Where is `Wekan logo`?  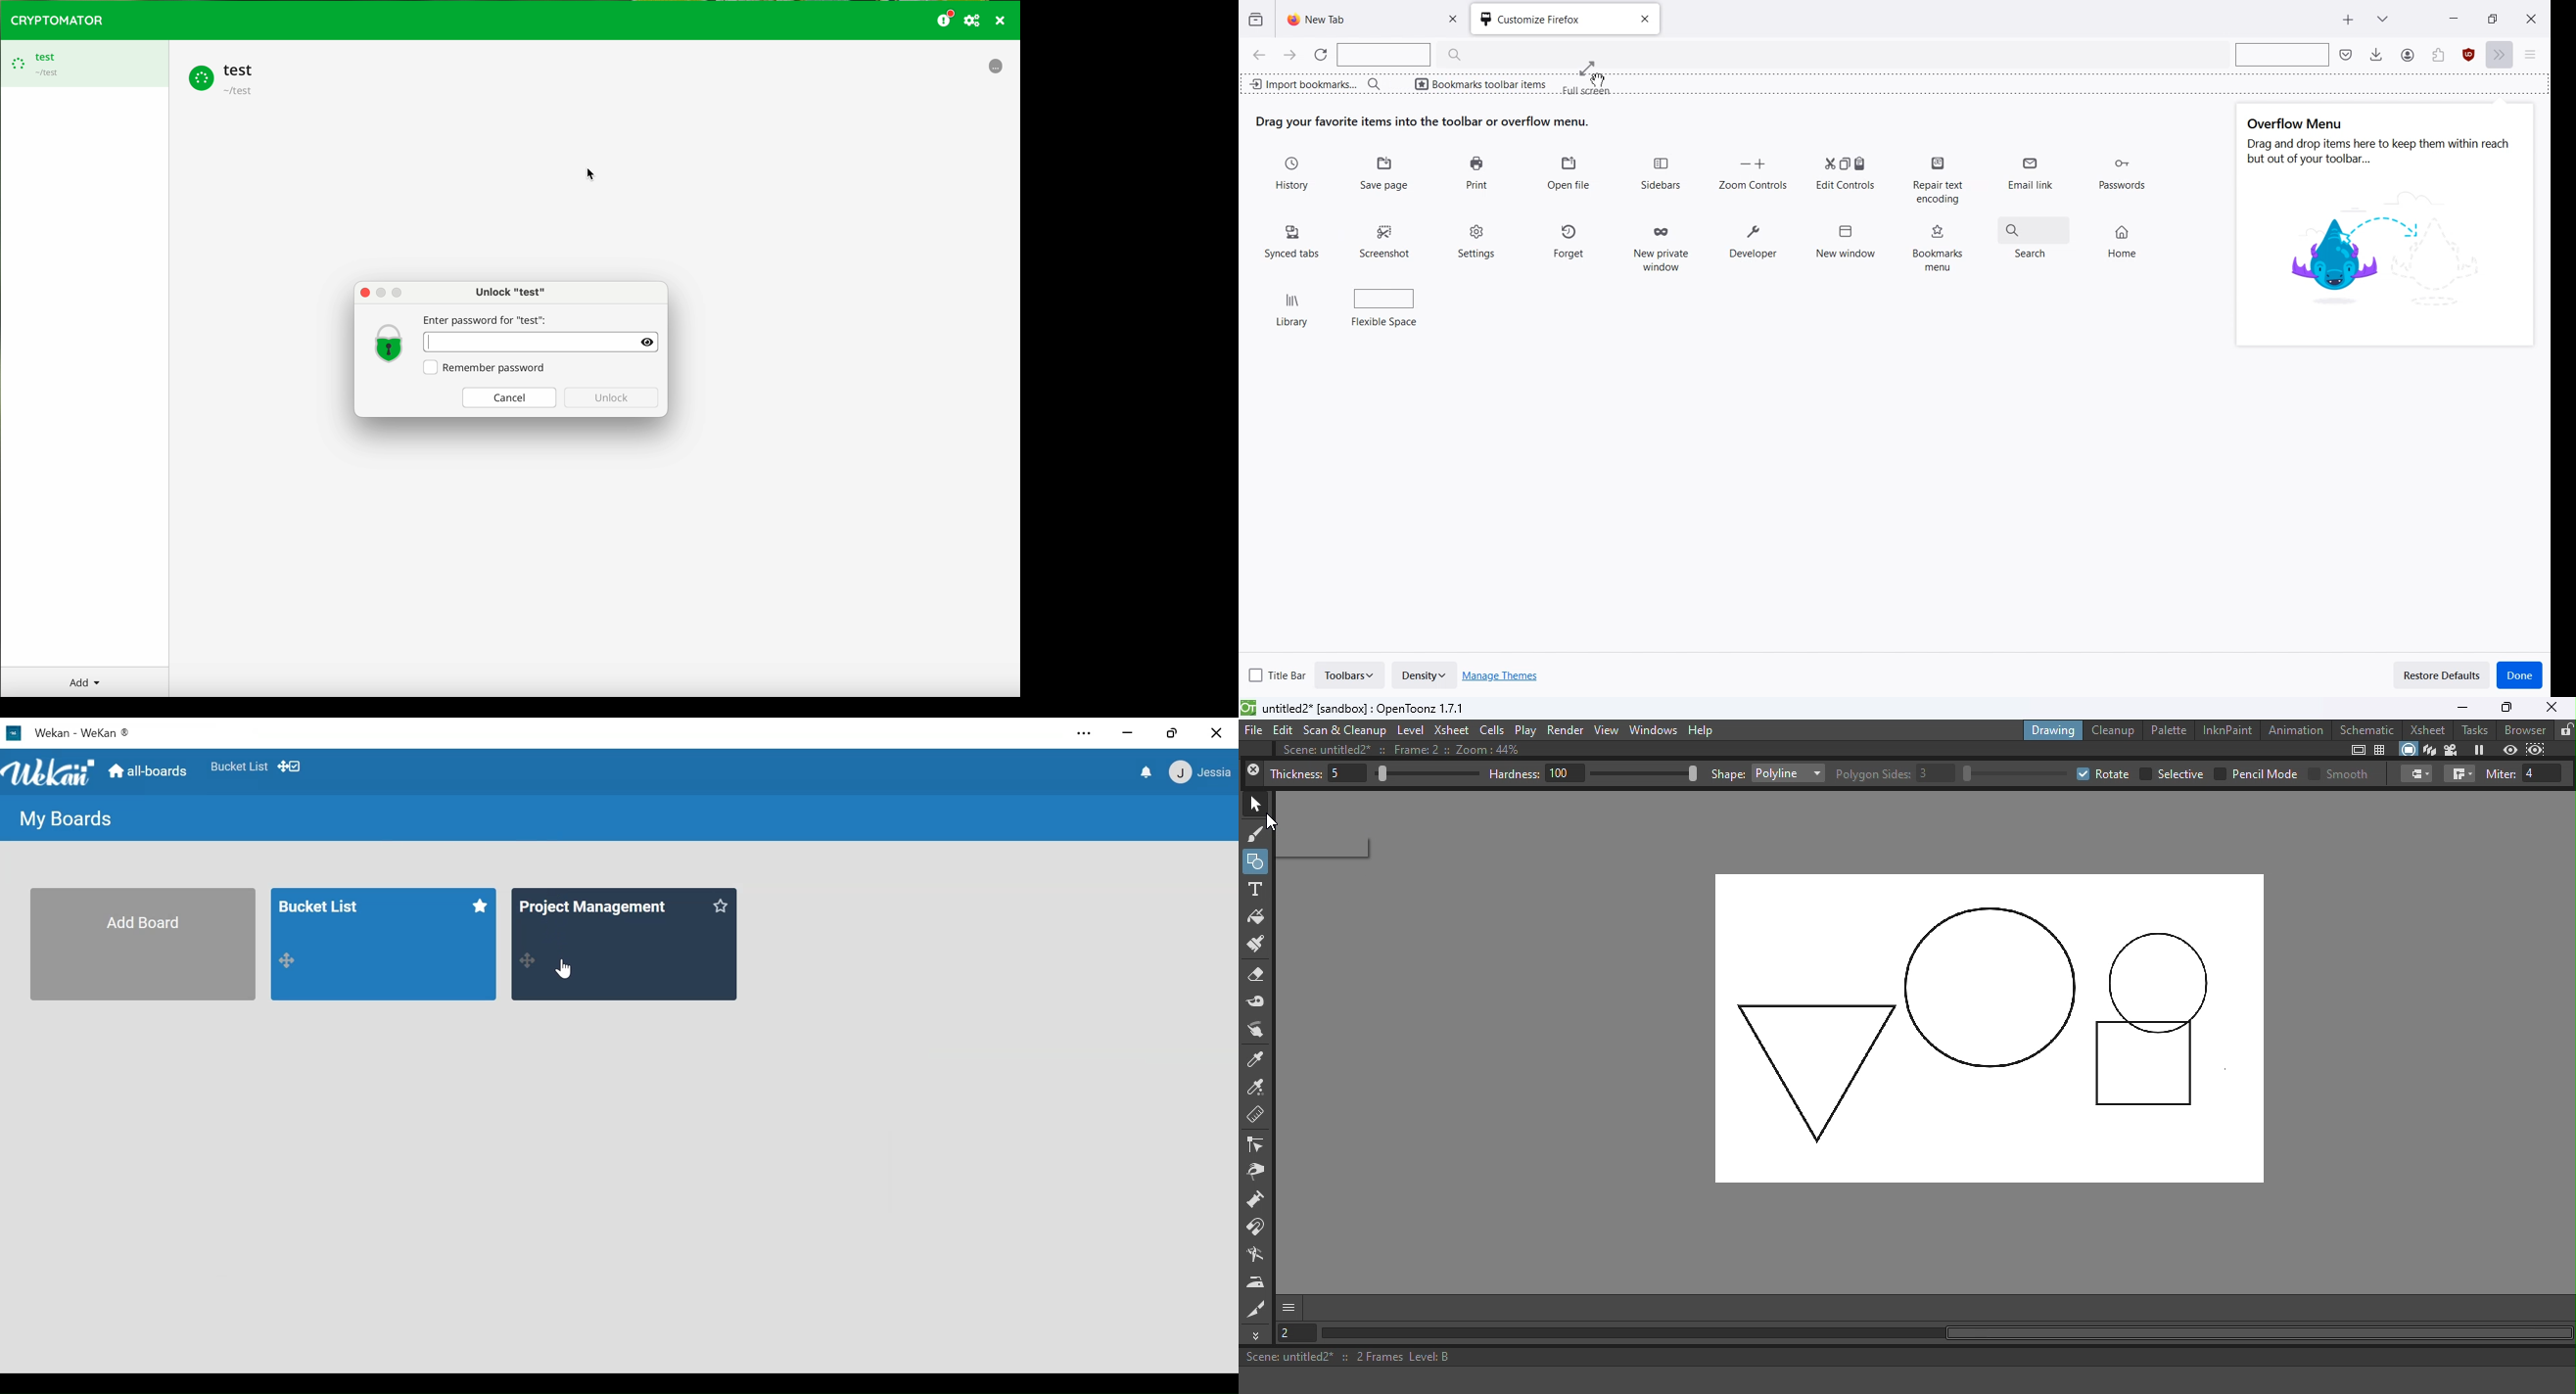
Wekan logo is located at coordinates (49, 773).